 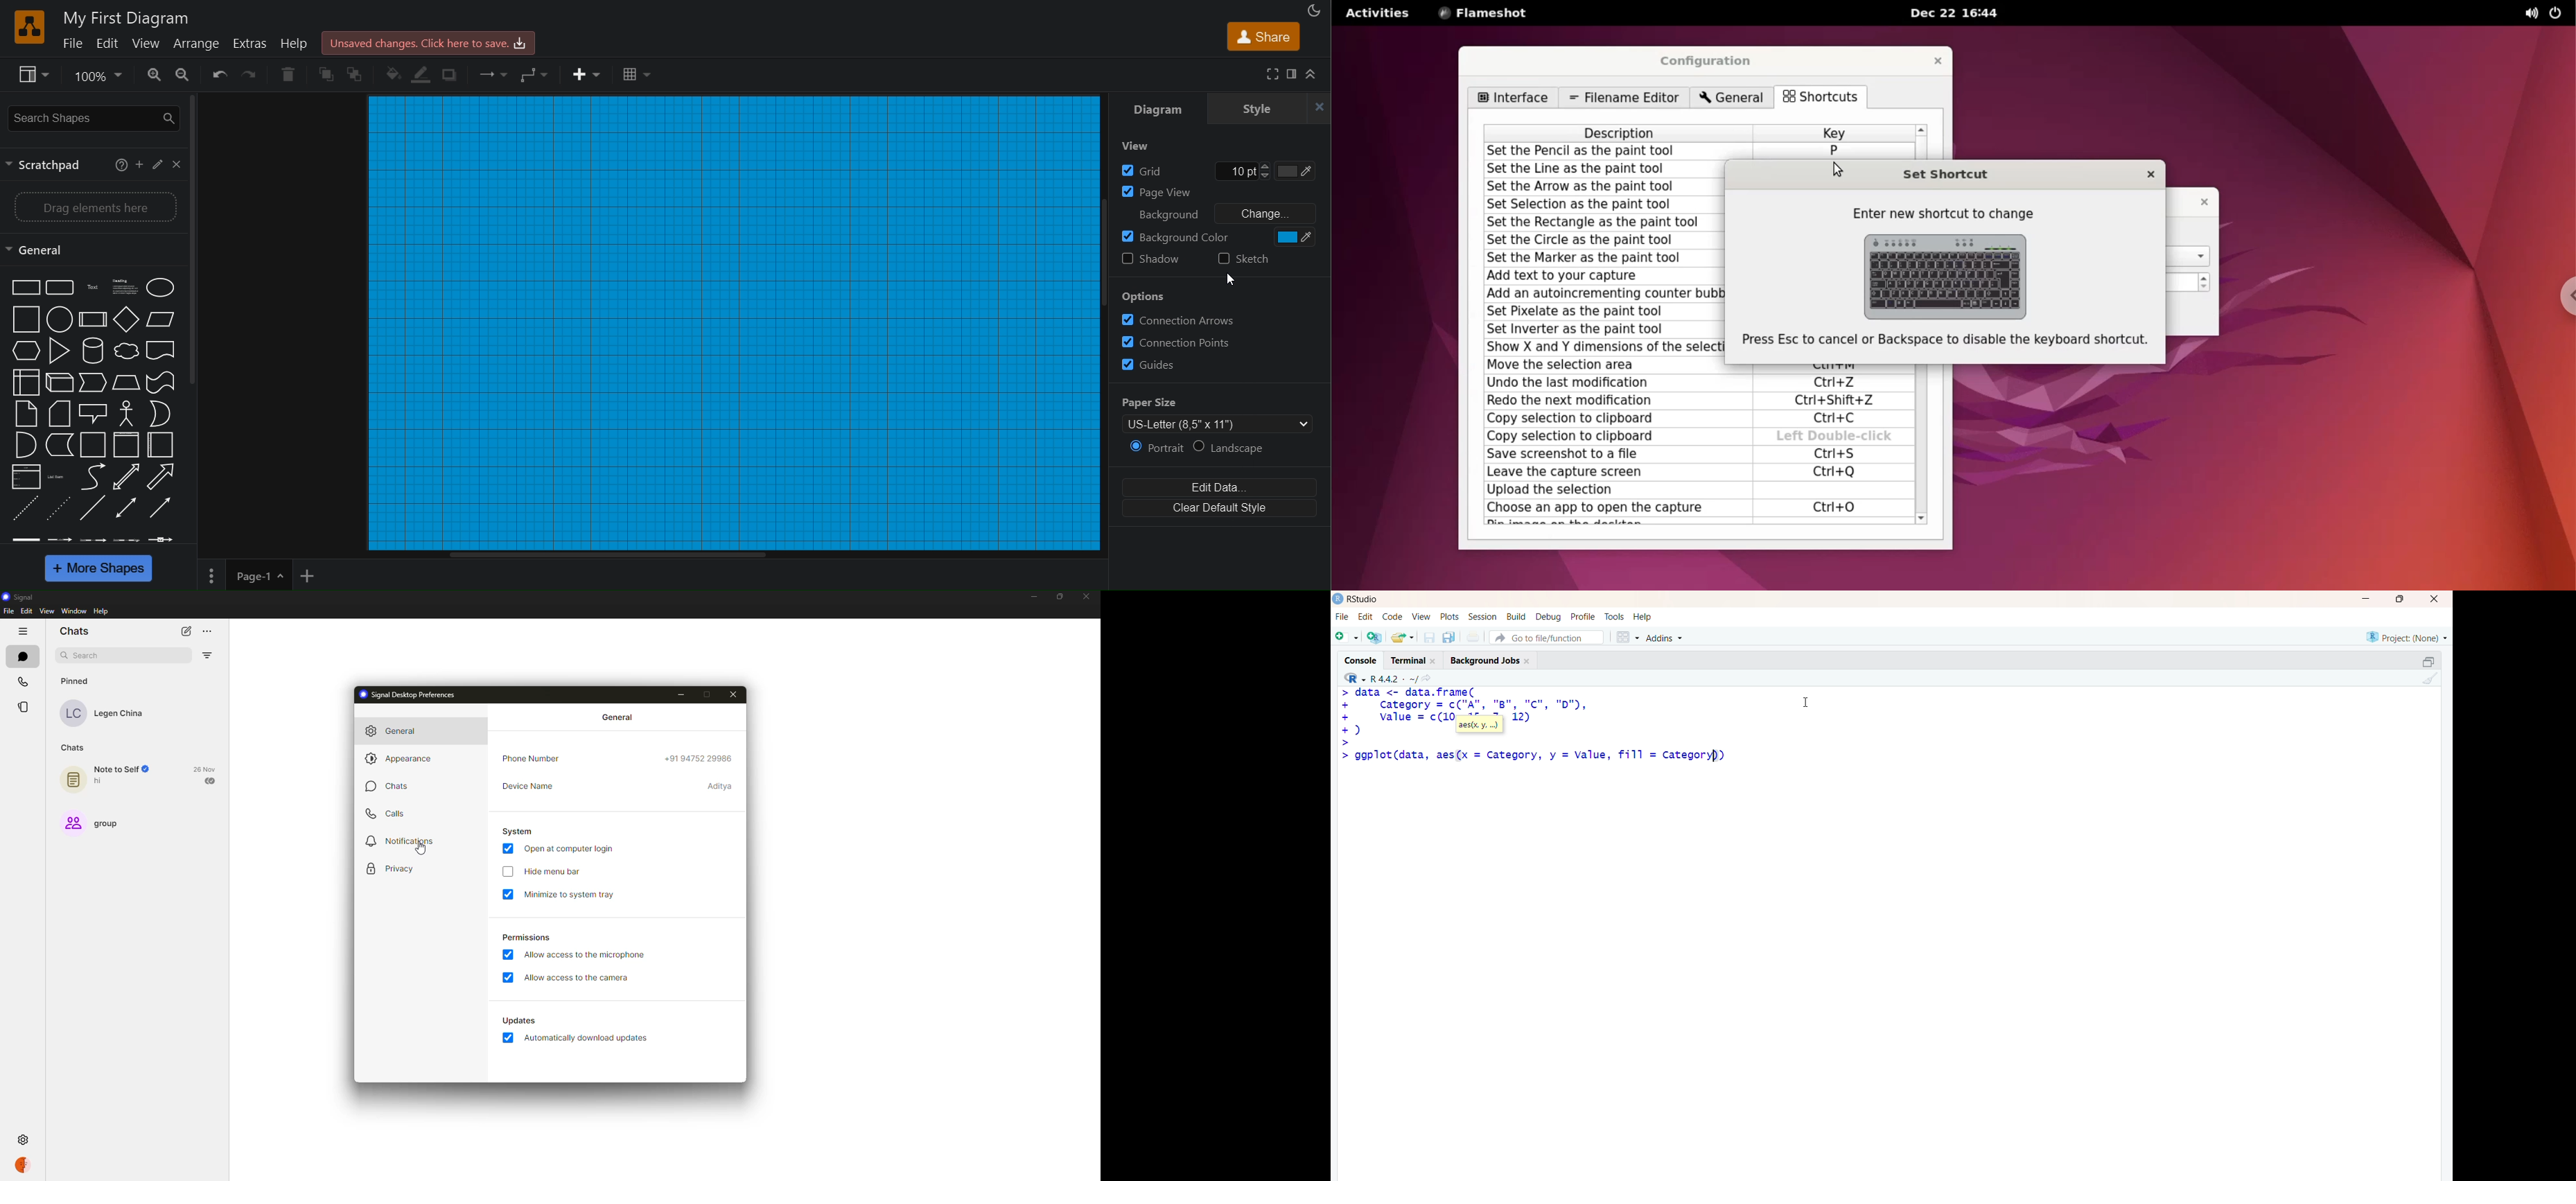 What do you see at coordinates (1152, 365) in the screenshot?
I see `Guides` at bounding box center [1152, 365].